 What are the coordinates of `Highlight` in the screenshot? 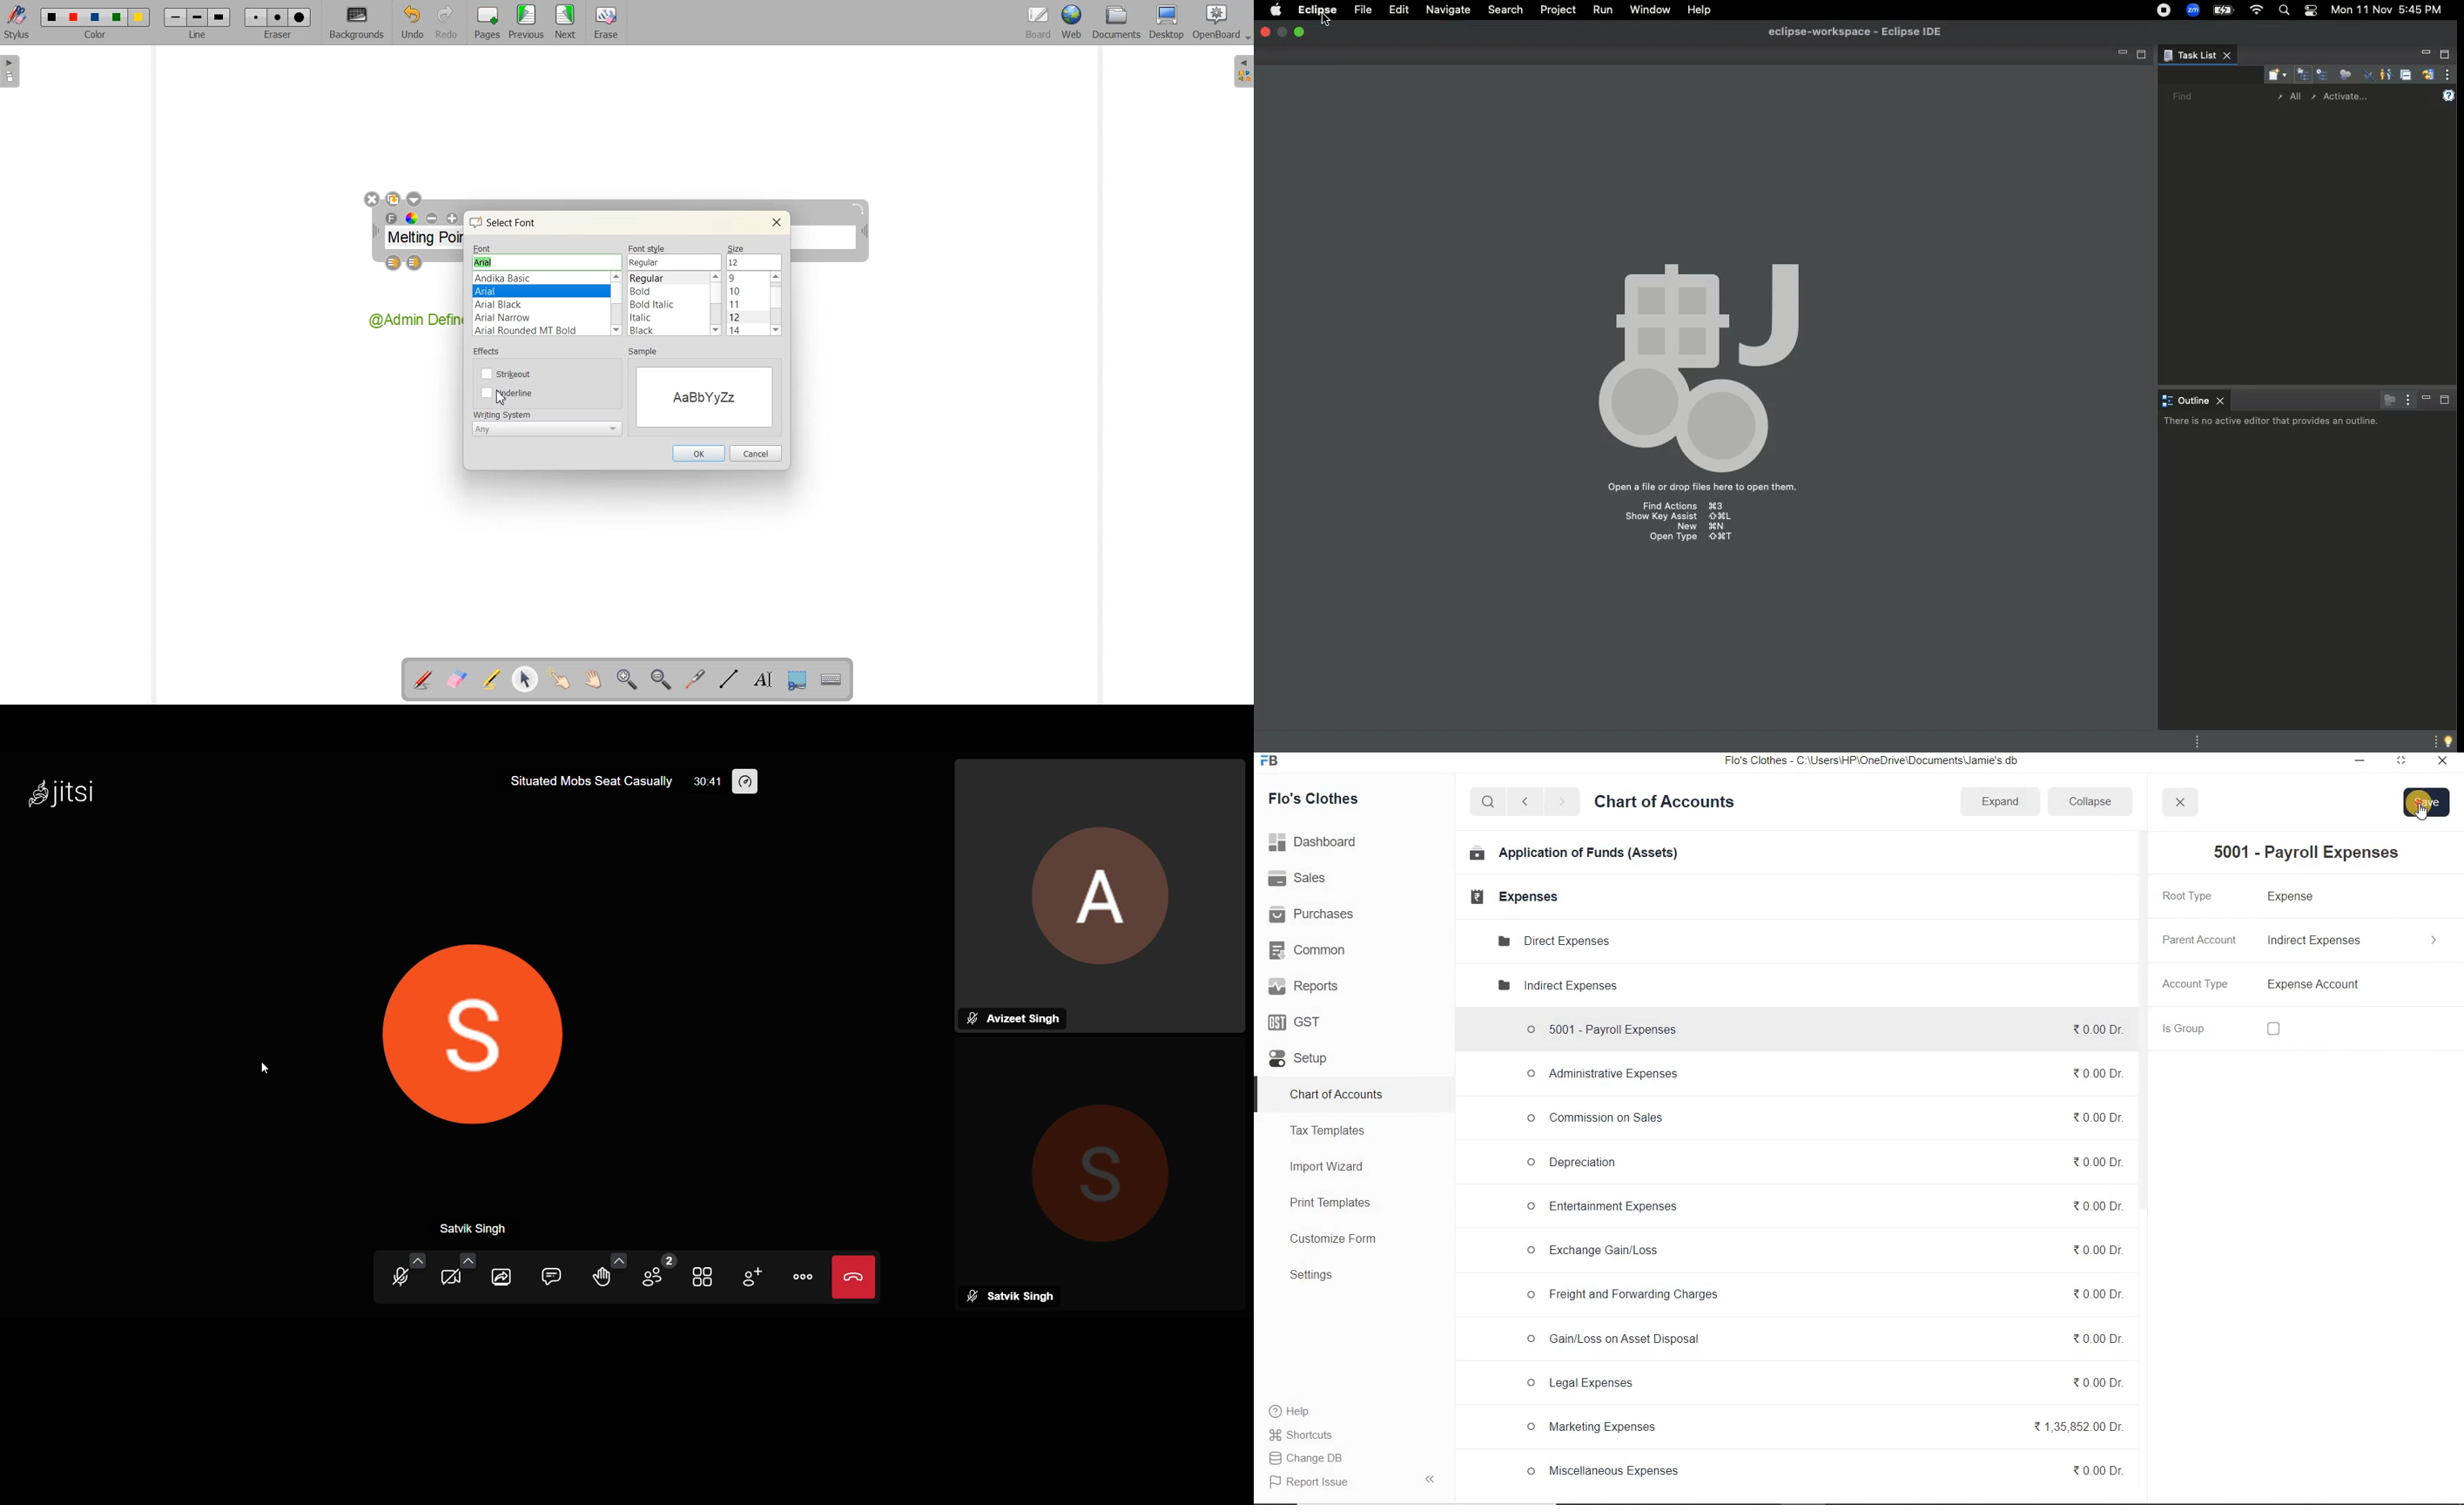 It's located at (492, 681).